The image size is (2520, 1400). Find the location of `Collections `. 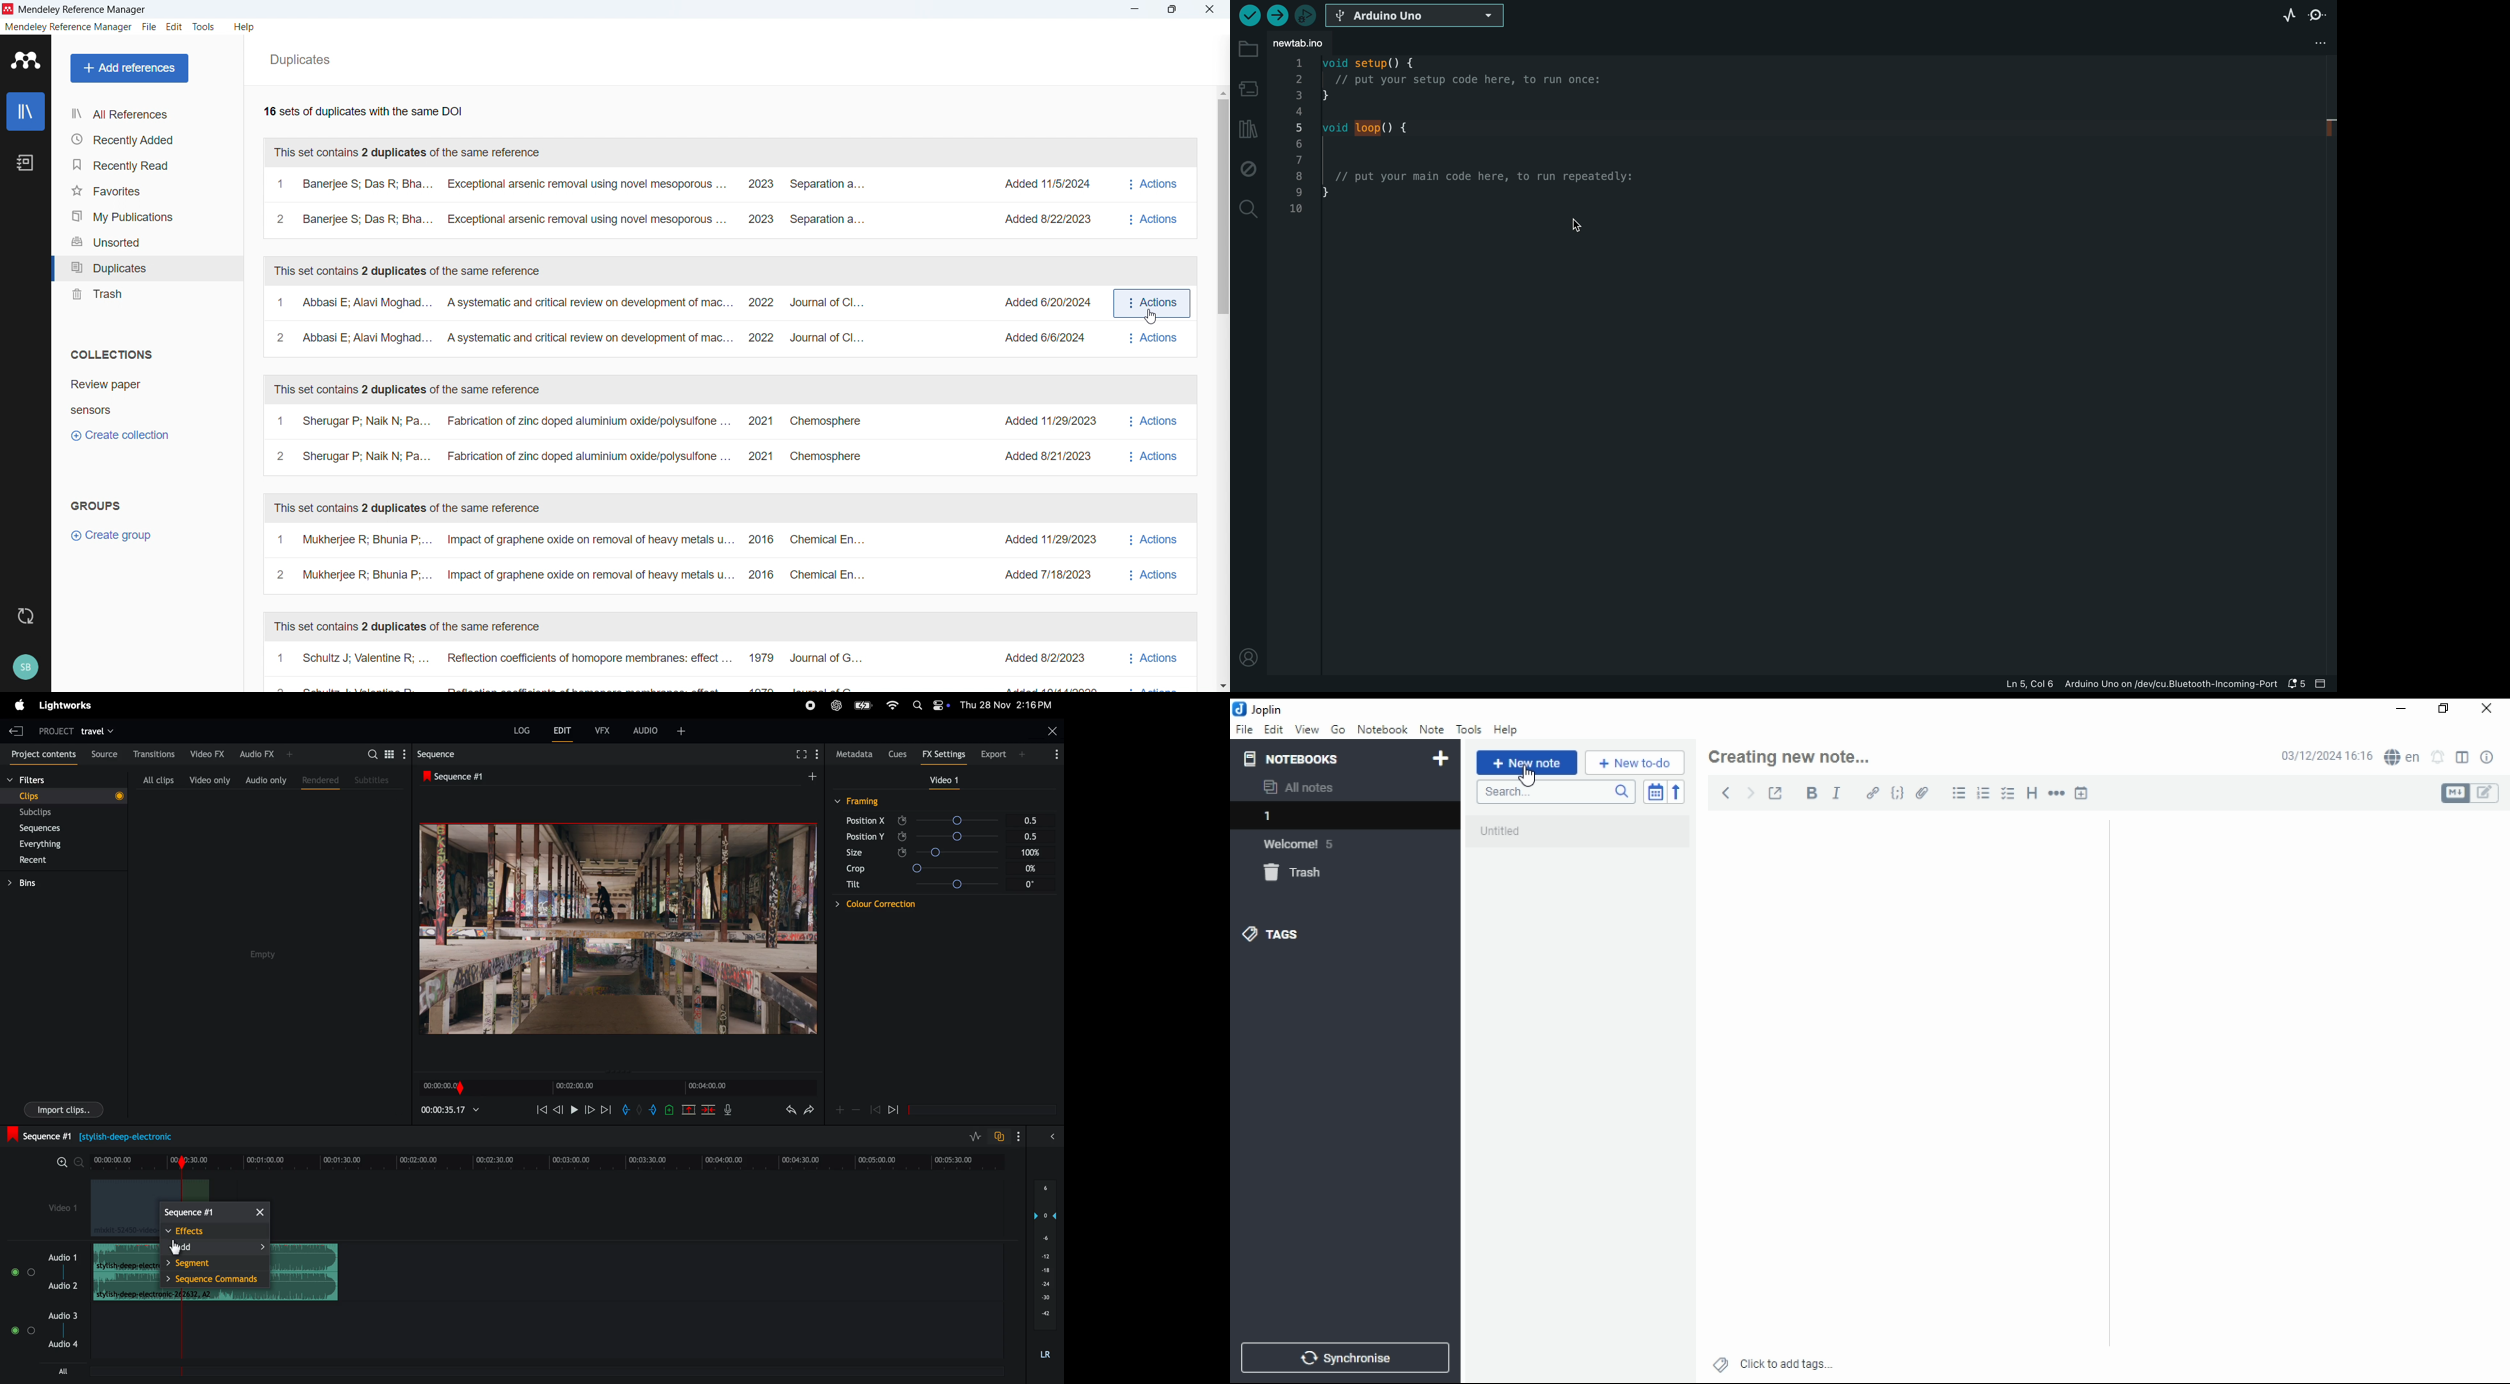

Collections  is located at coordinates (110, 355).